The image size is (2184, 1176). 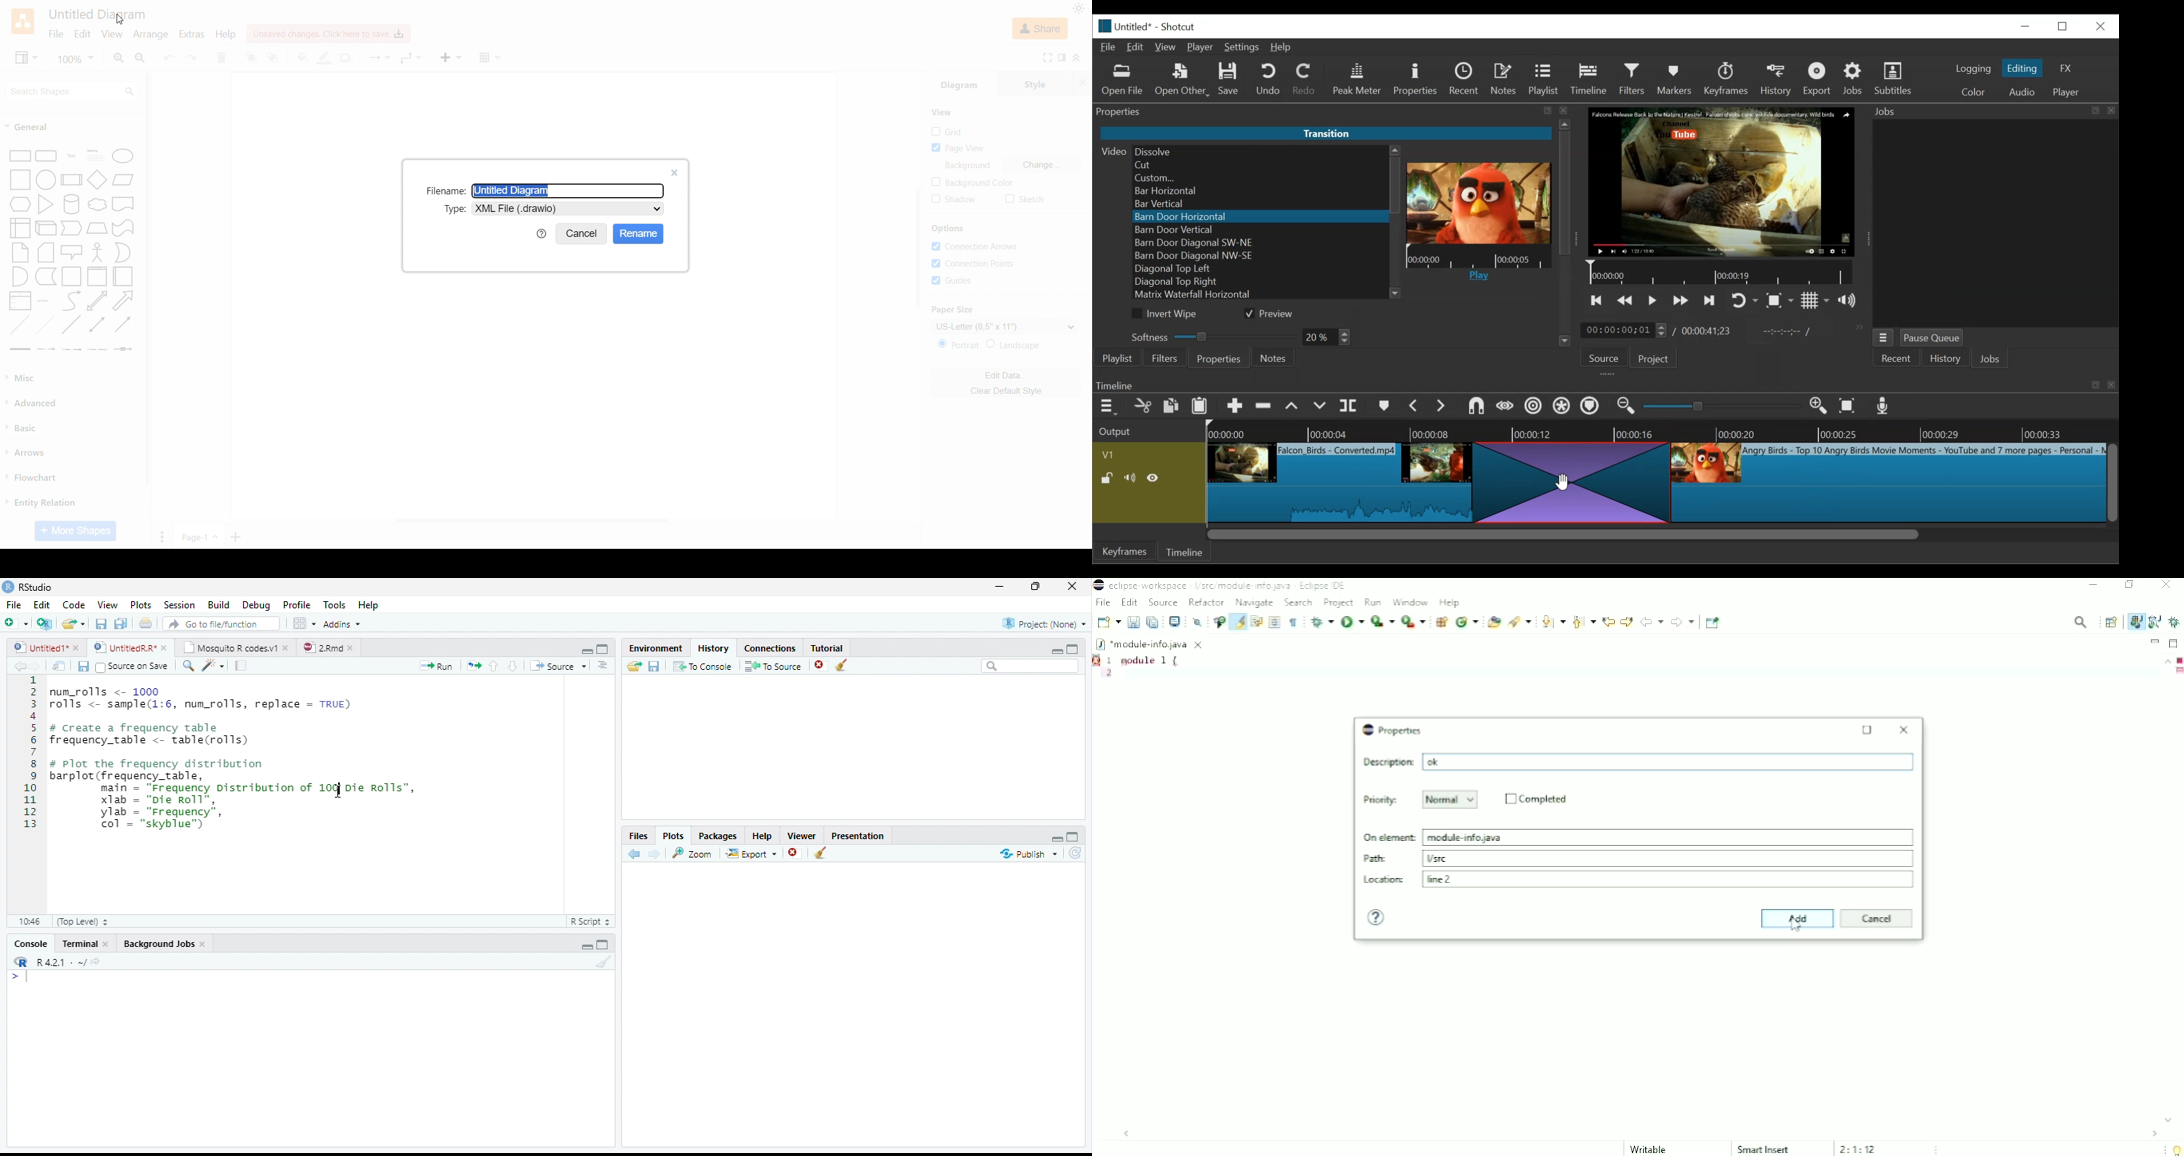 What do you see at coordinates (1261, 269) in the screenshot?
I see `Diagonal Top left` at bounding box center [1261, 269].